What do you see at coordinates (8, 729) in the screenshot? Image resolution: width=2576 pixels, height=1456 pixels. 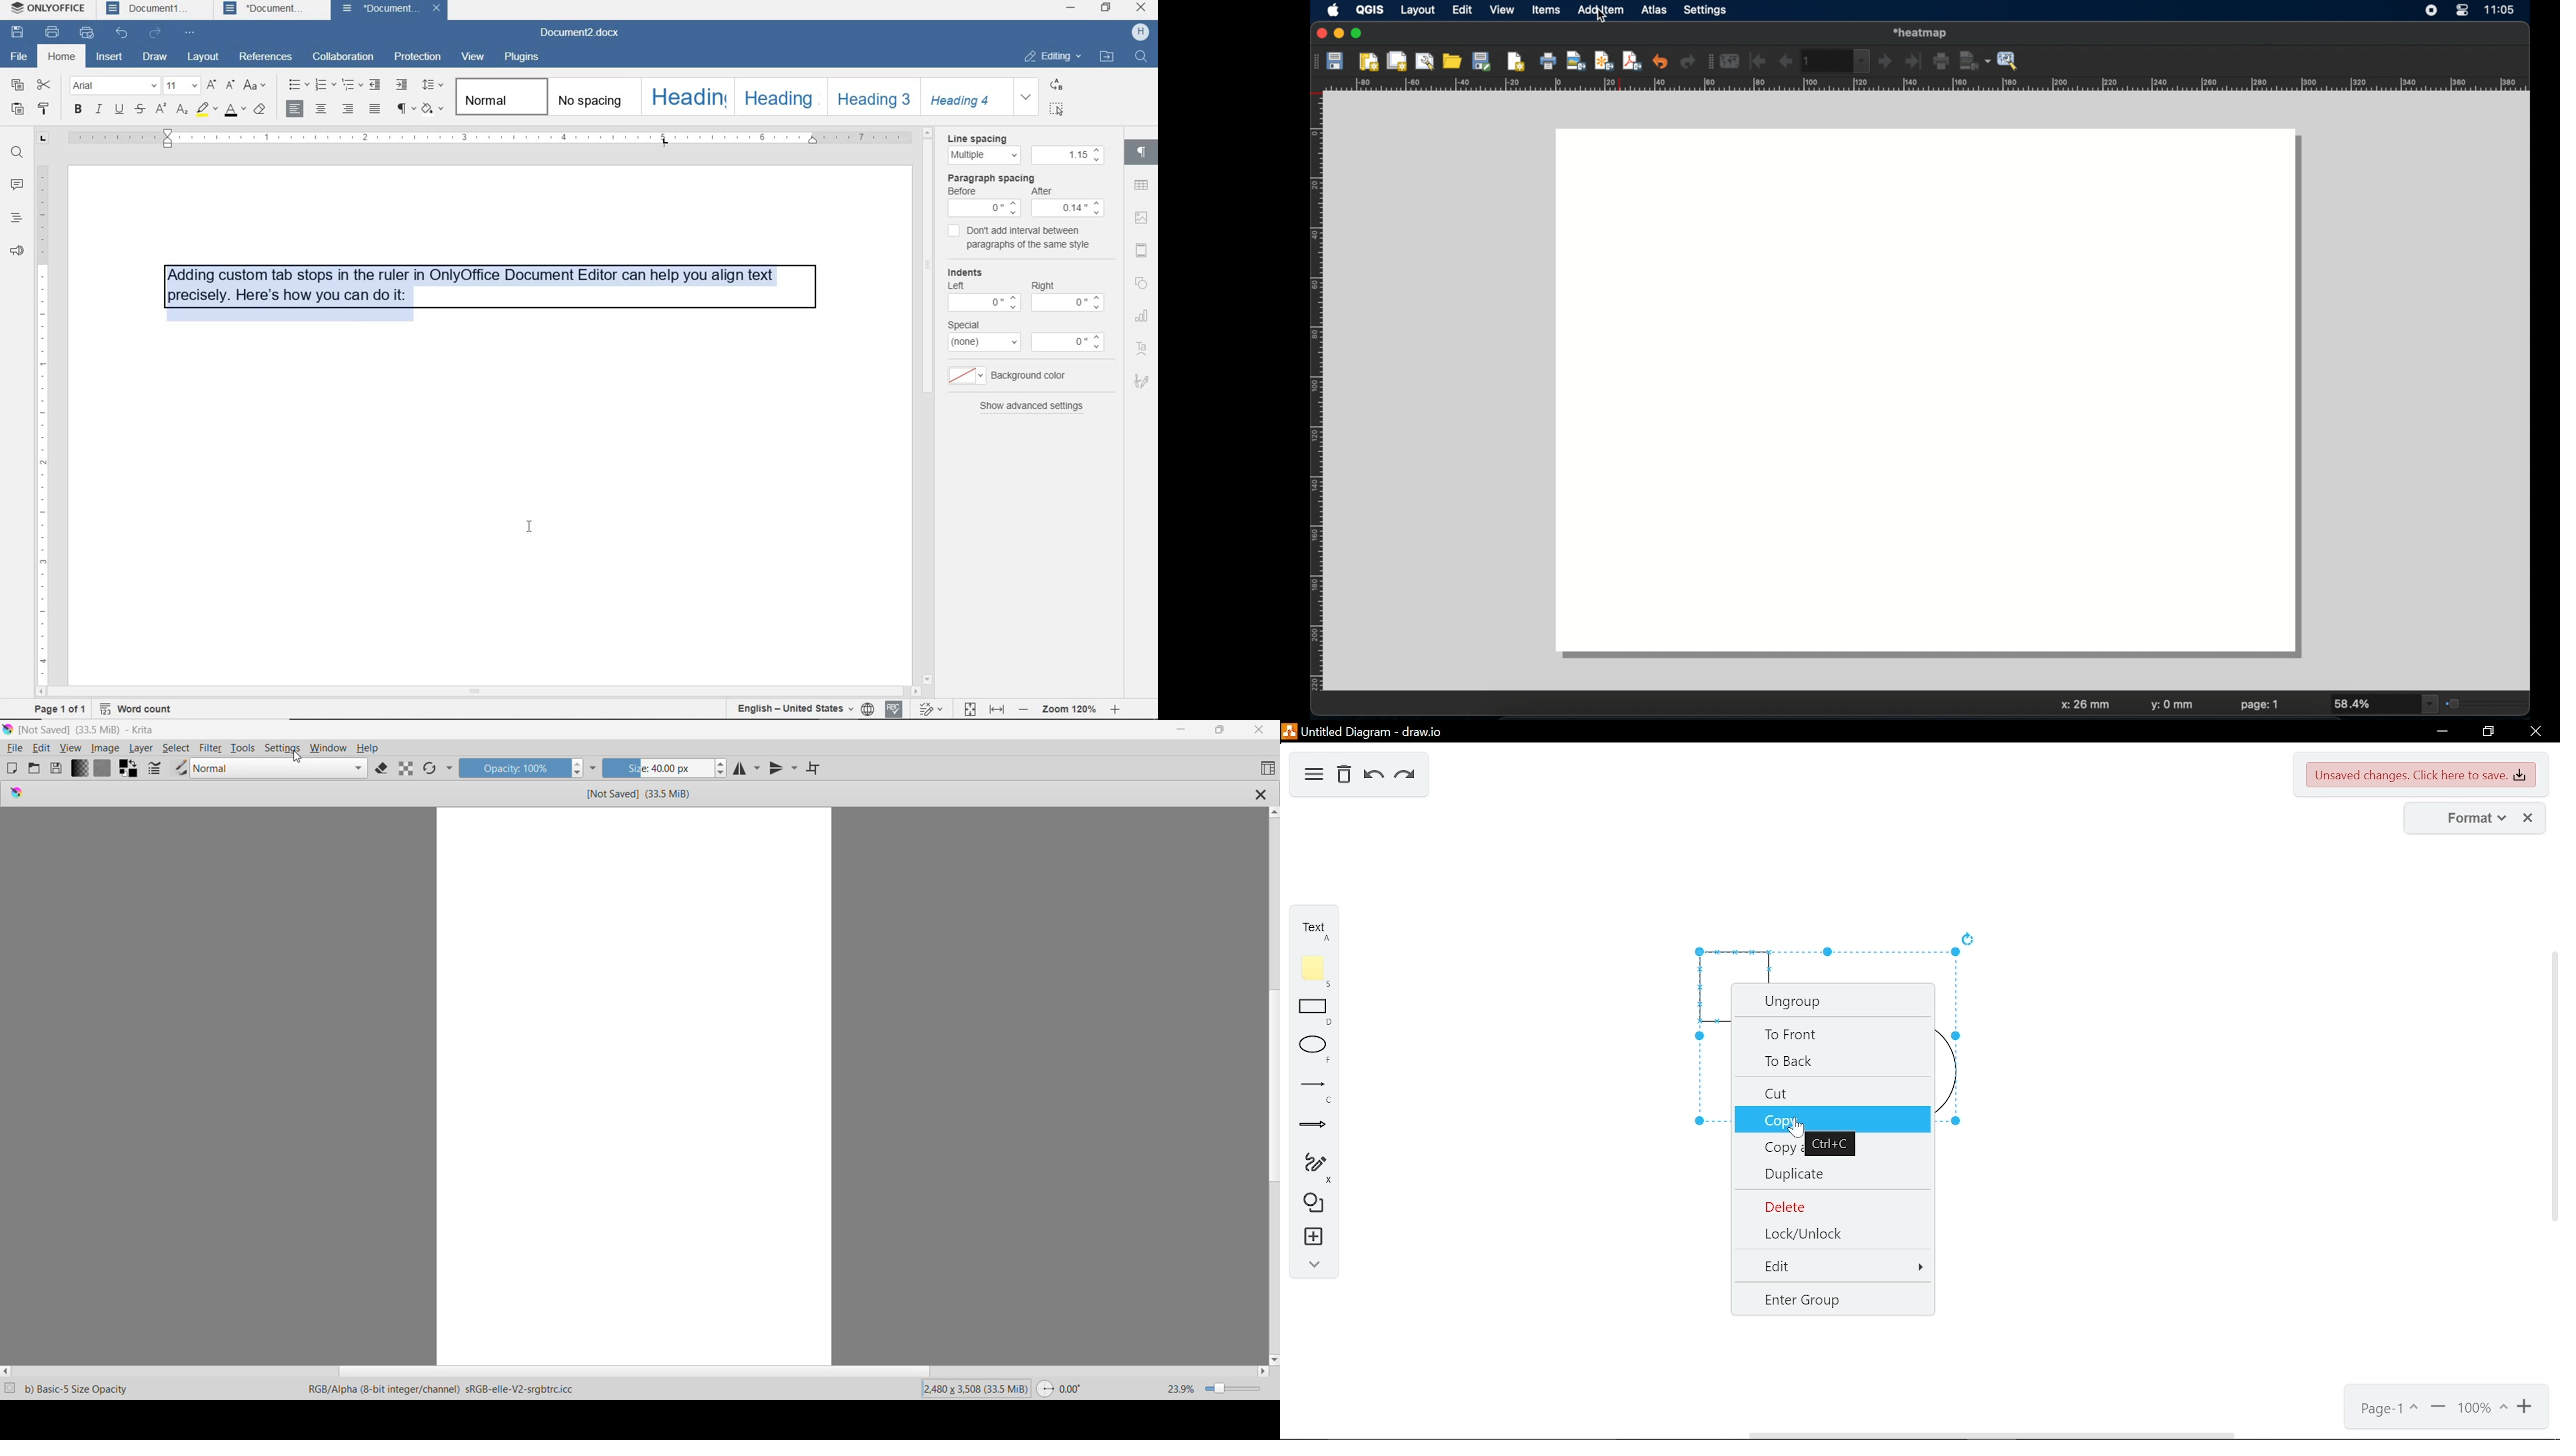 I see `Application Logo` at bounding box center [8, 729].